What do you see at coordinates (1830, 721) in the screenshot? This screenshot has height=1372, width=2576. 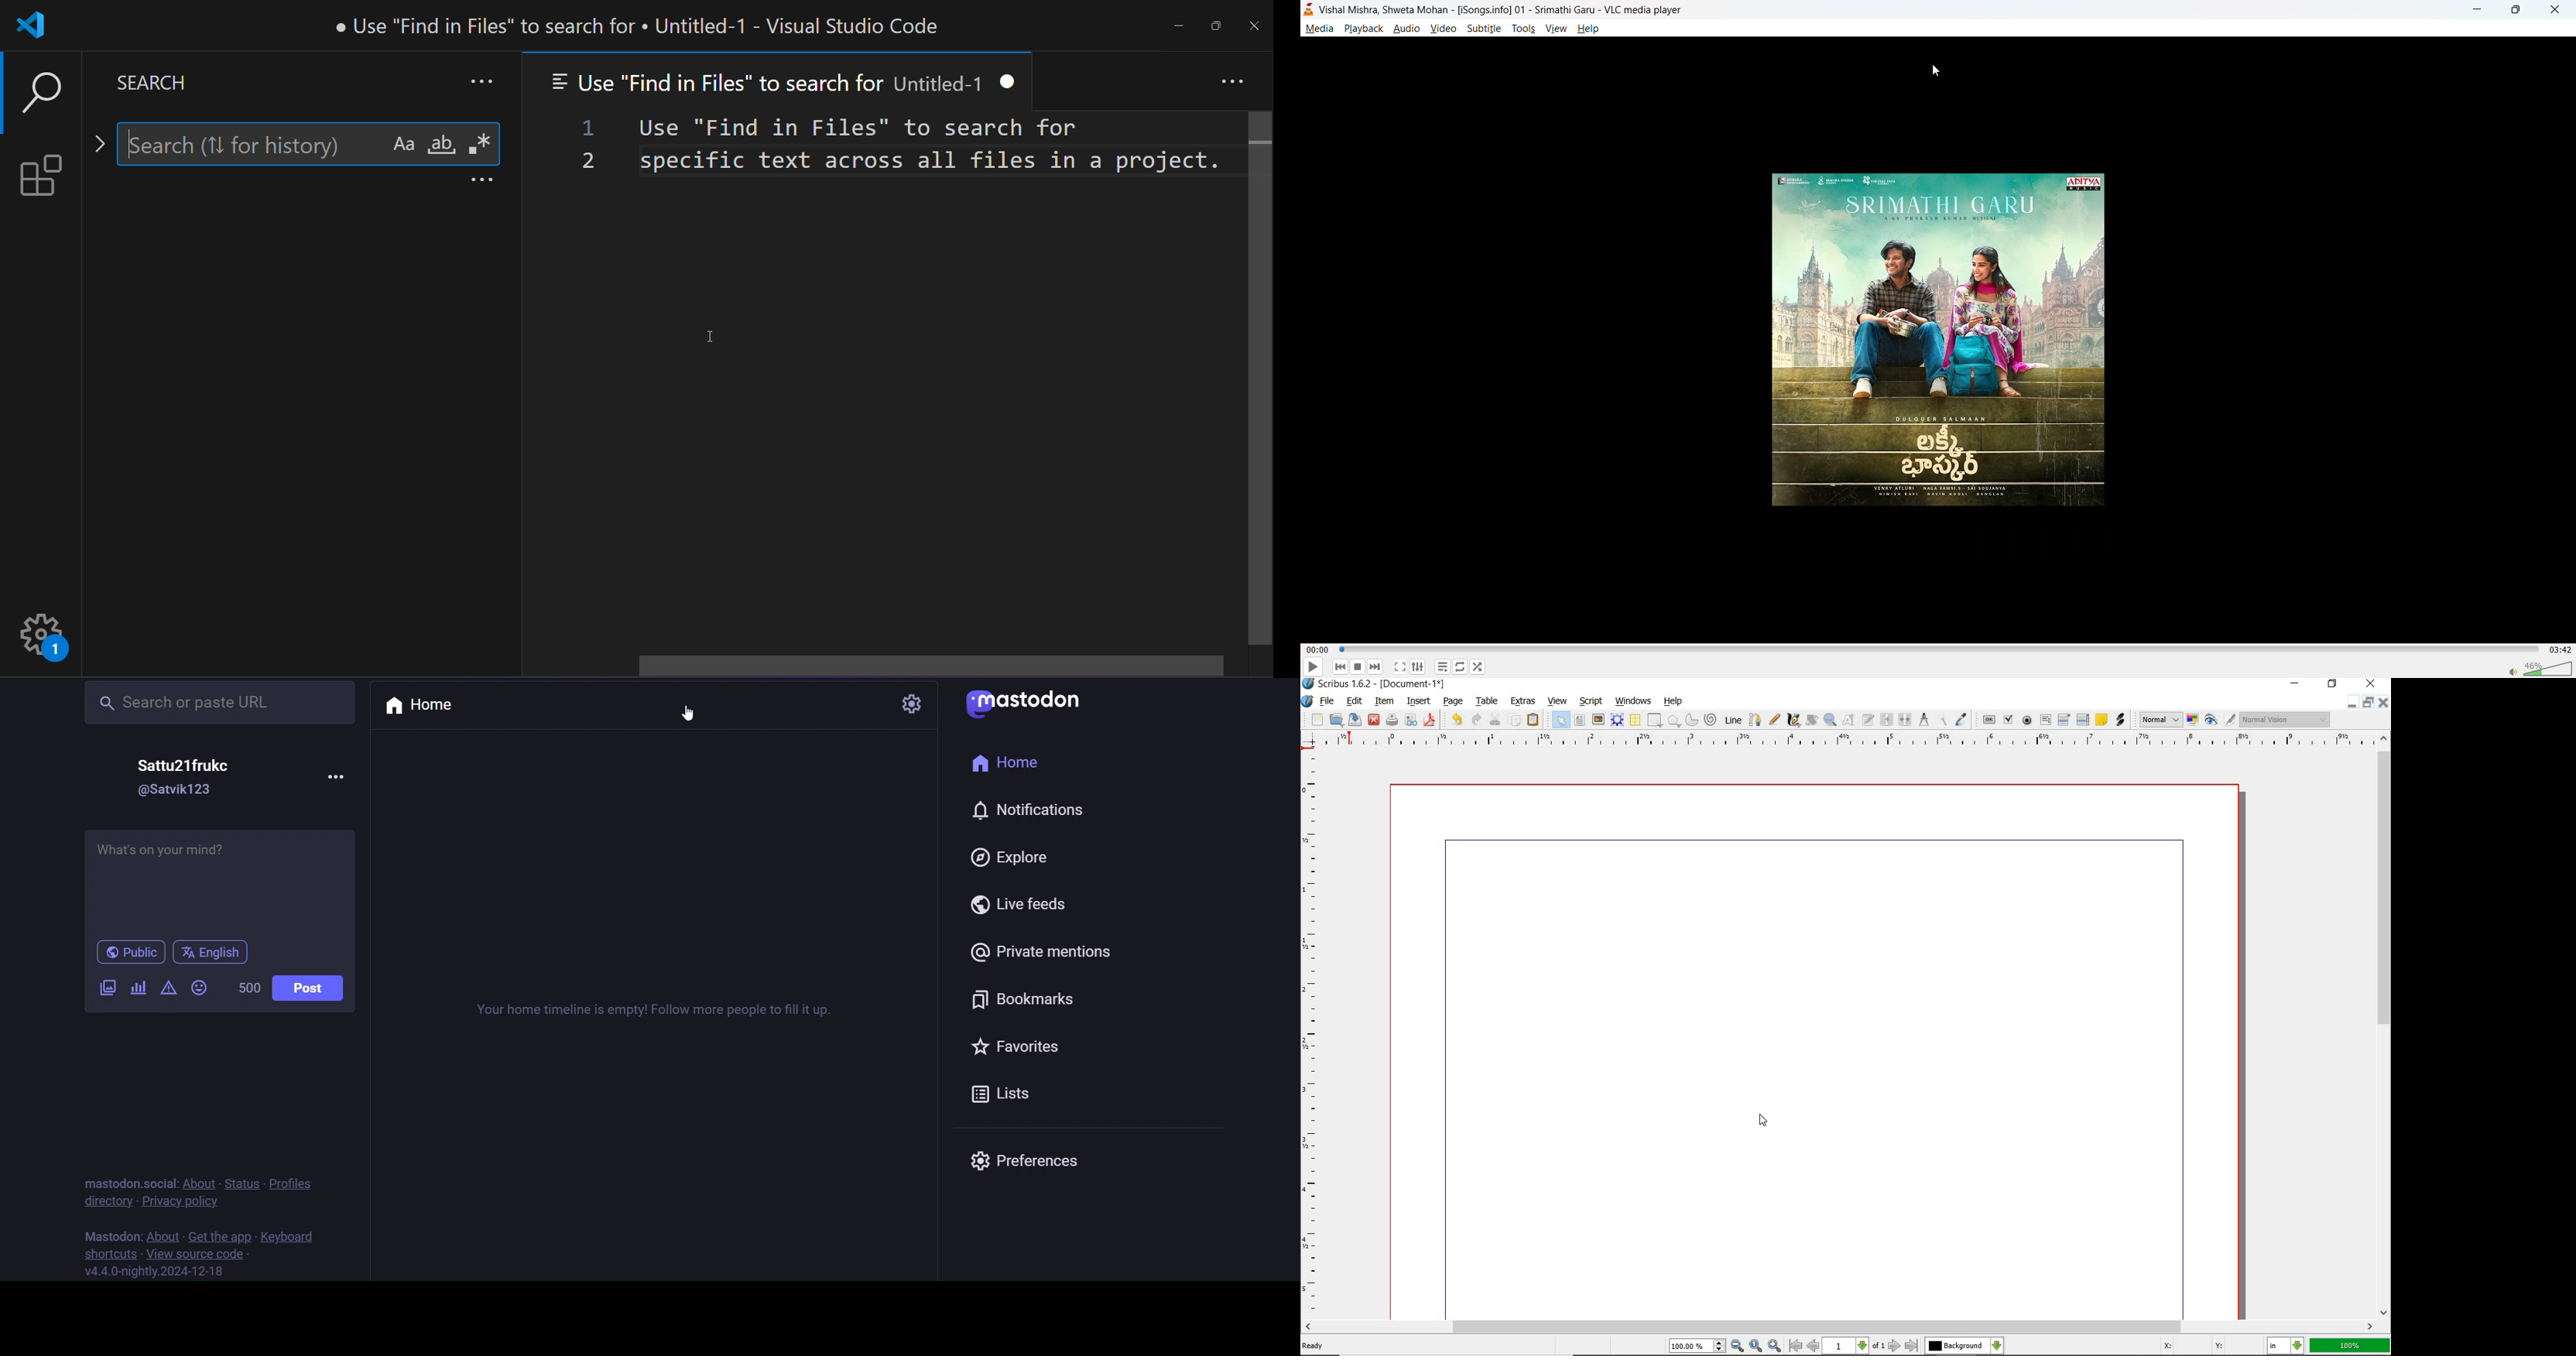 I see `zoom in or zoom out` at bounding box center [1830, 721].